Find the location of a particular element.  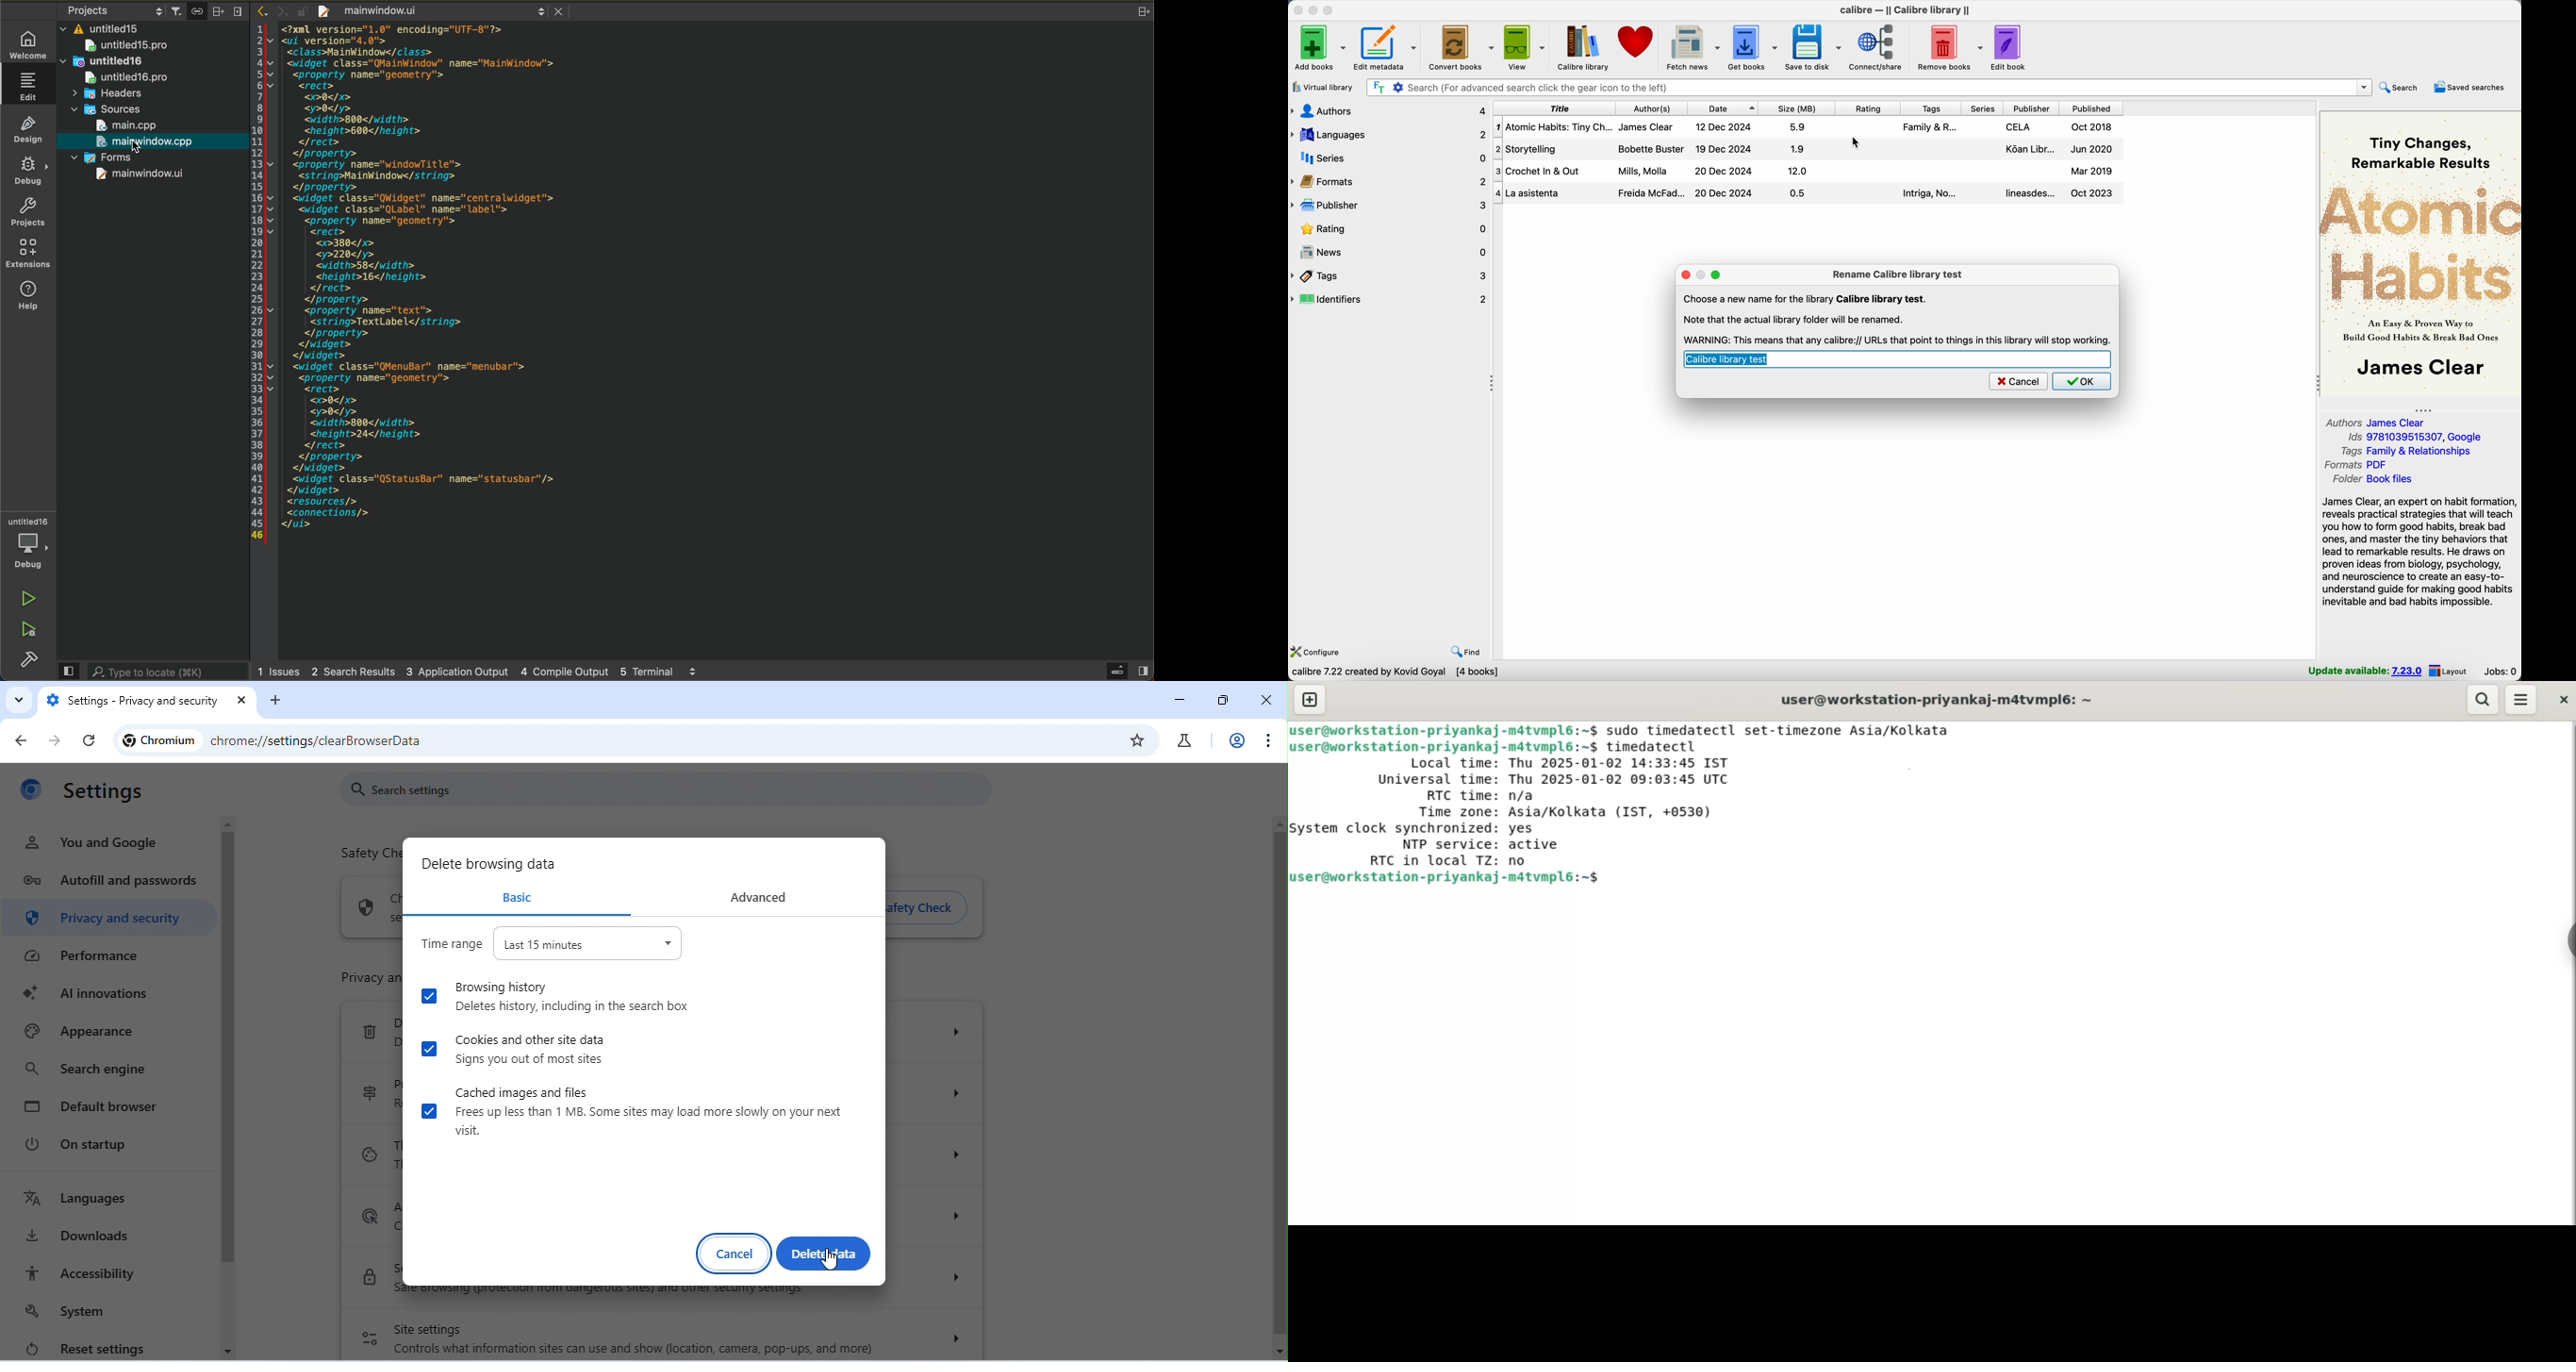

title is located at coordinates (1553, 108).